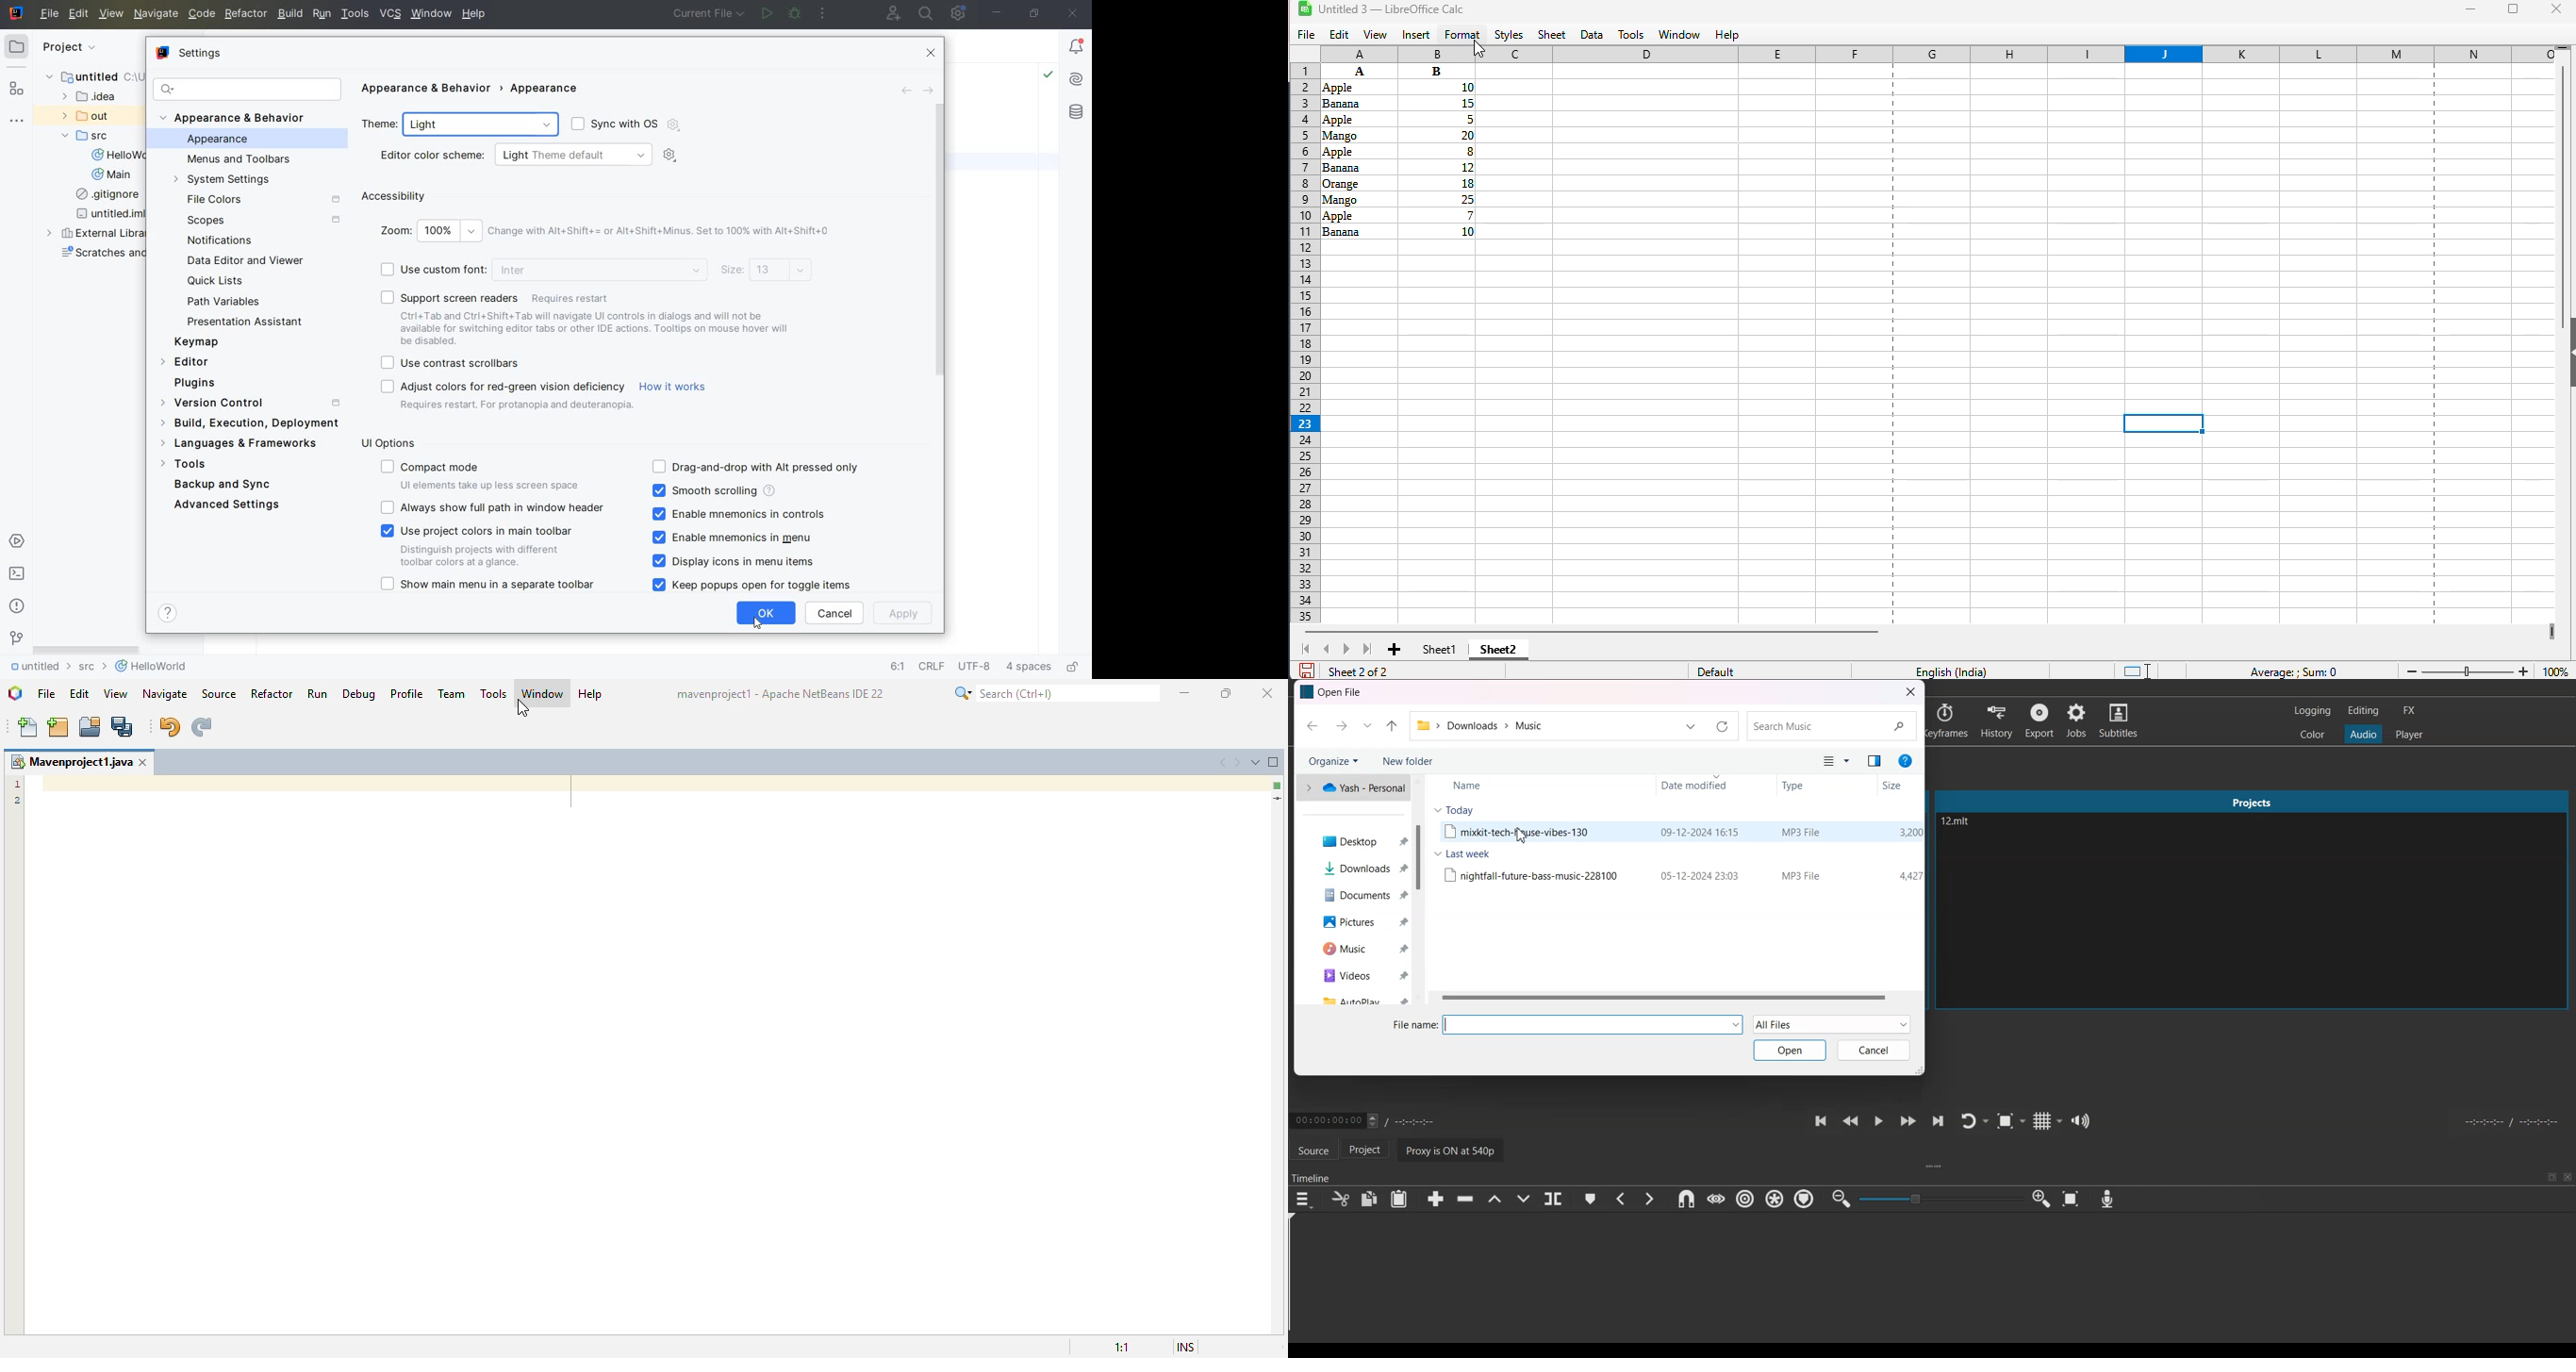  Describe the element at coordinates (1334, 692) in the screenshot. I see `Text 1` at that location.